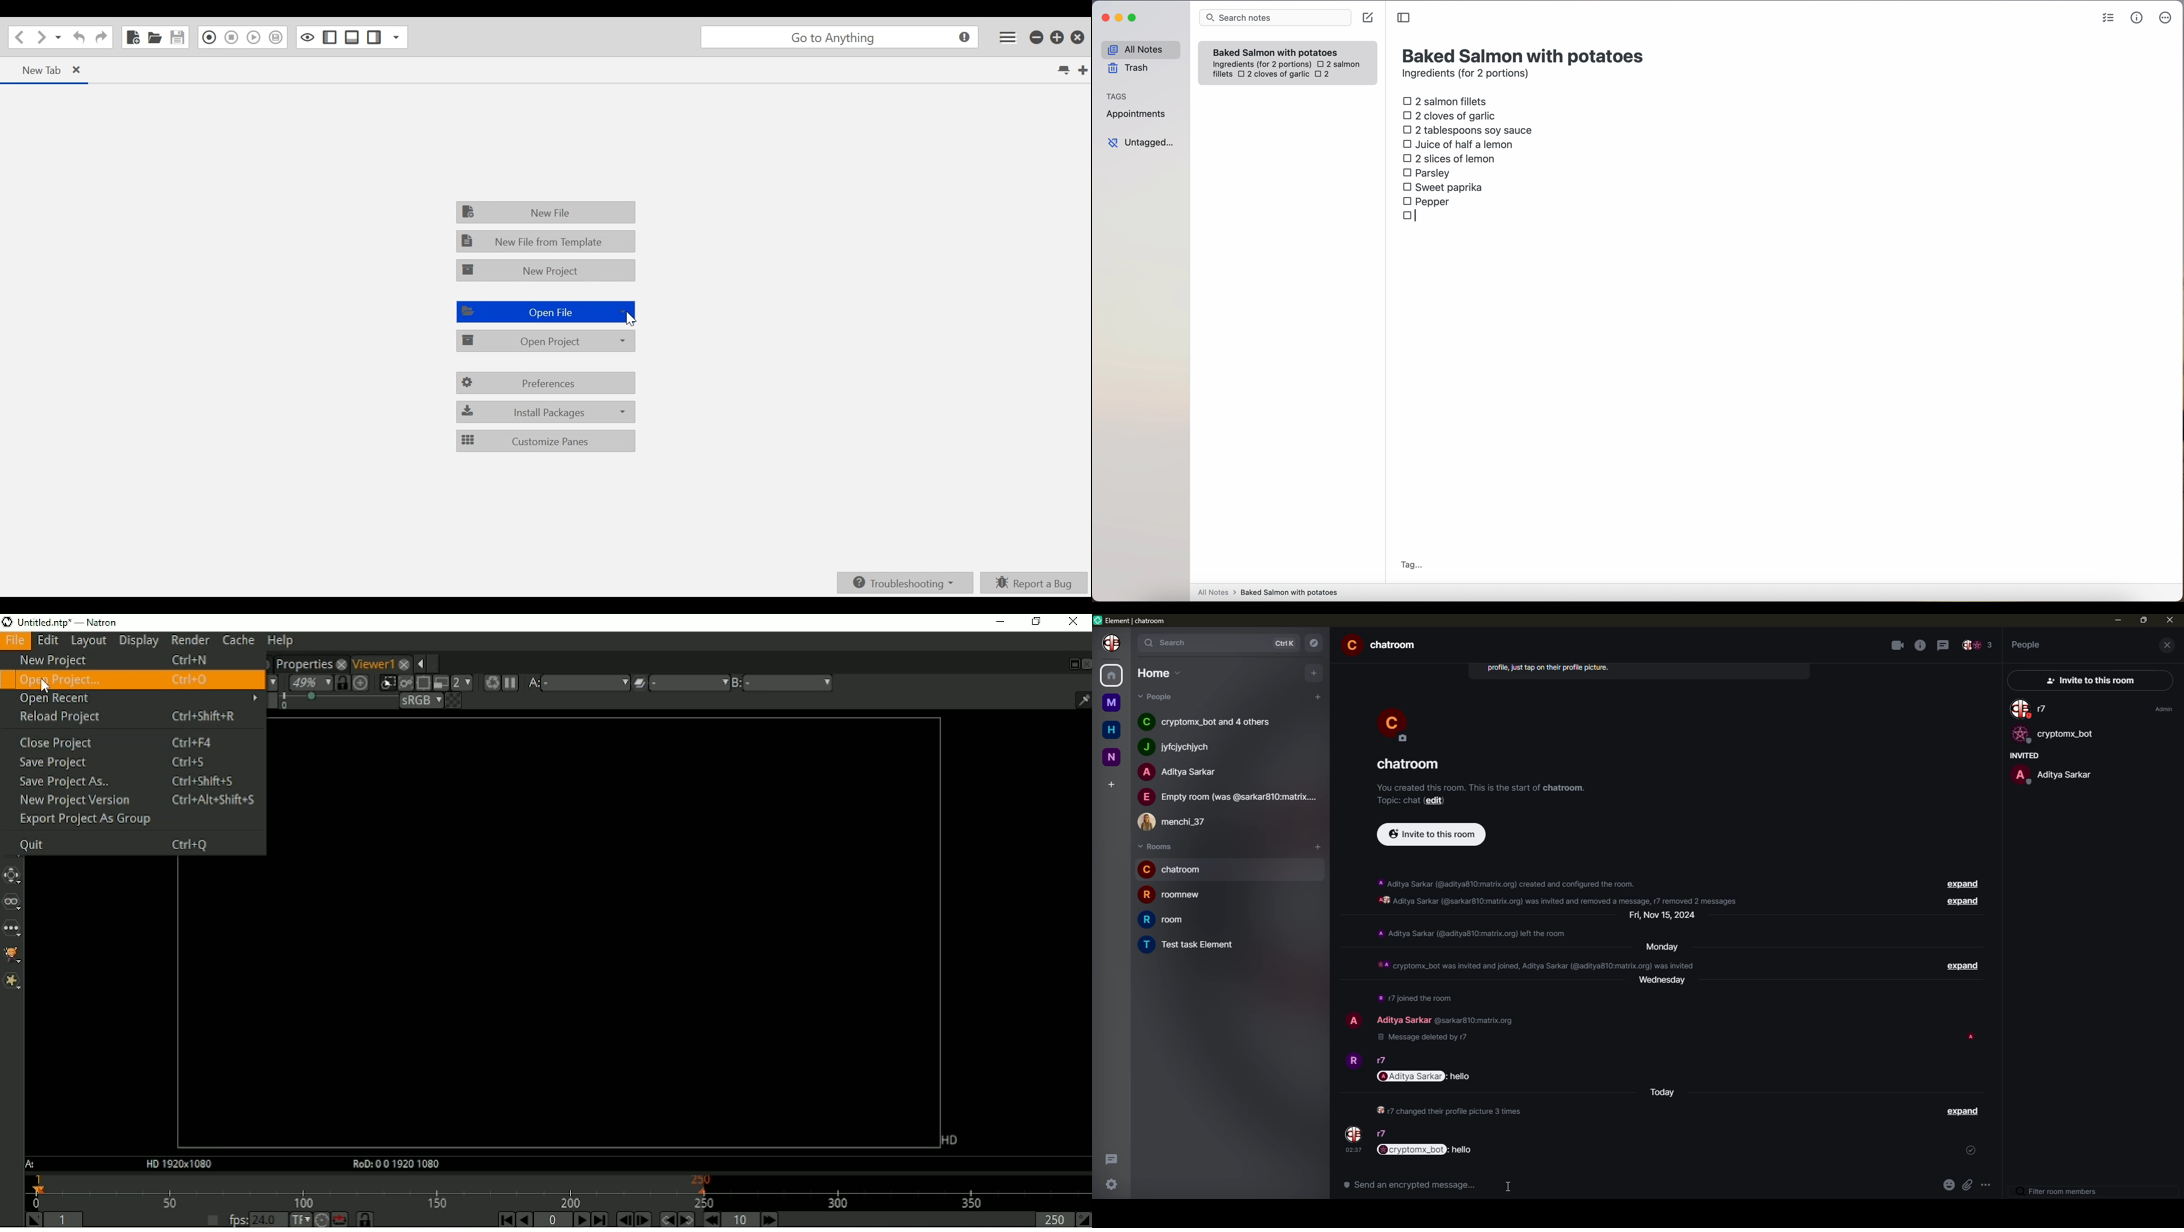 The height and width of the screenshot is (1232, 2184). I want to click on expand, so click(1958, 969).